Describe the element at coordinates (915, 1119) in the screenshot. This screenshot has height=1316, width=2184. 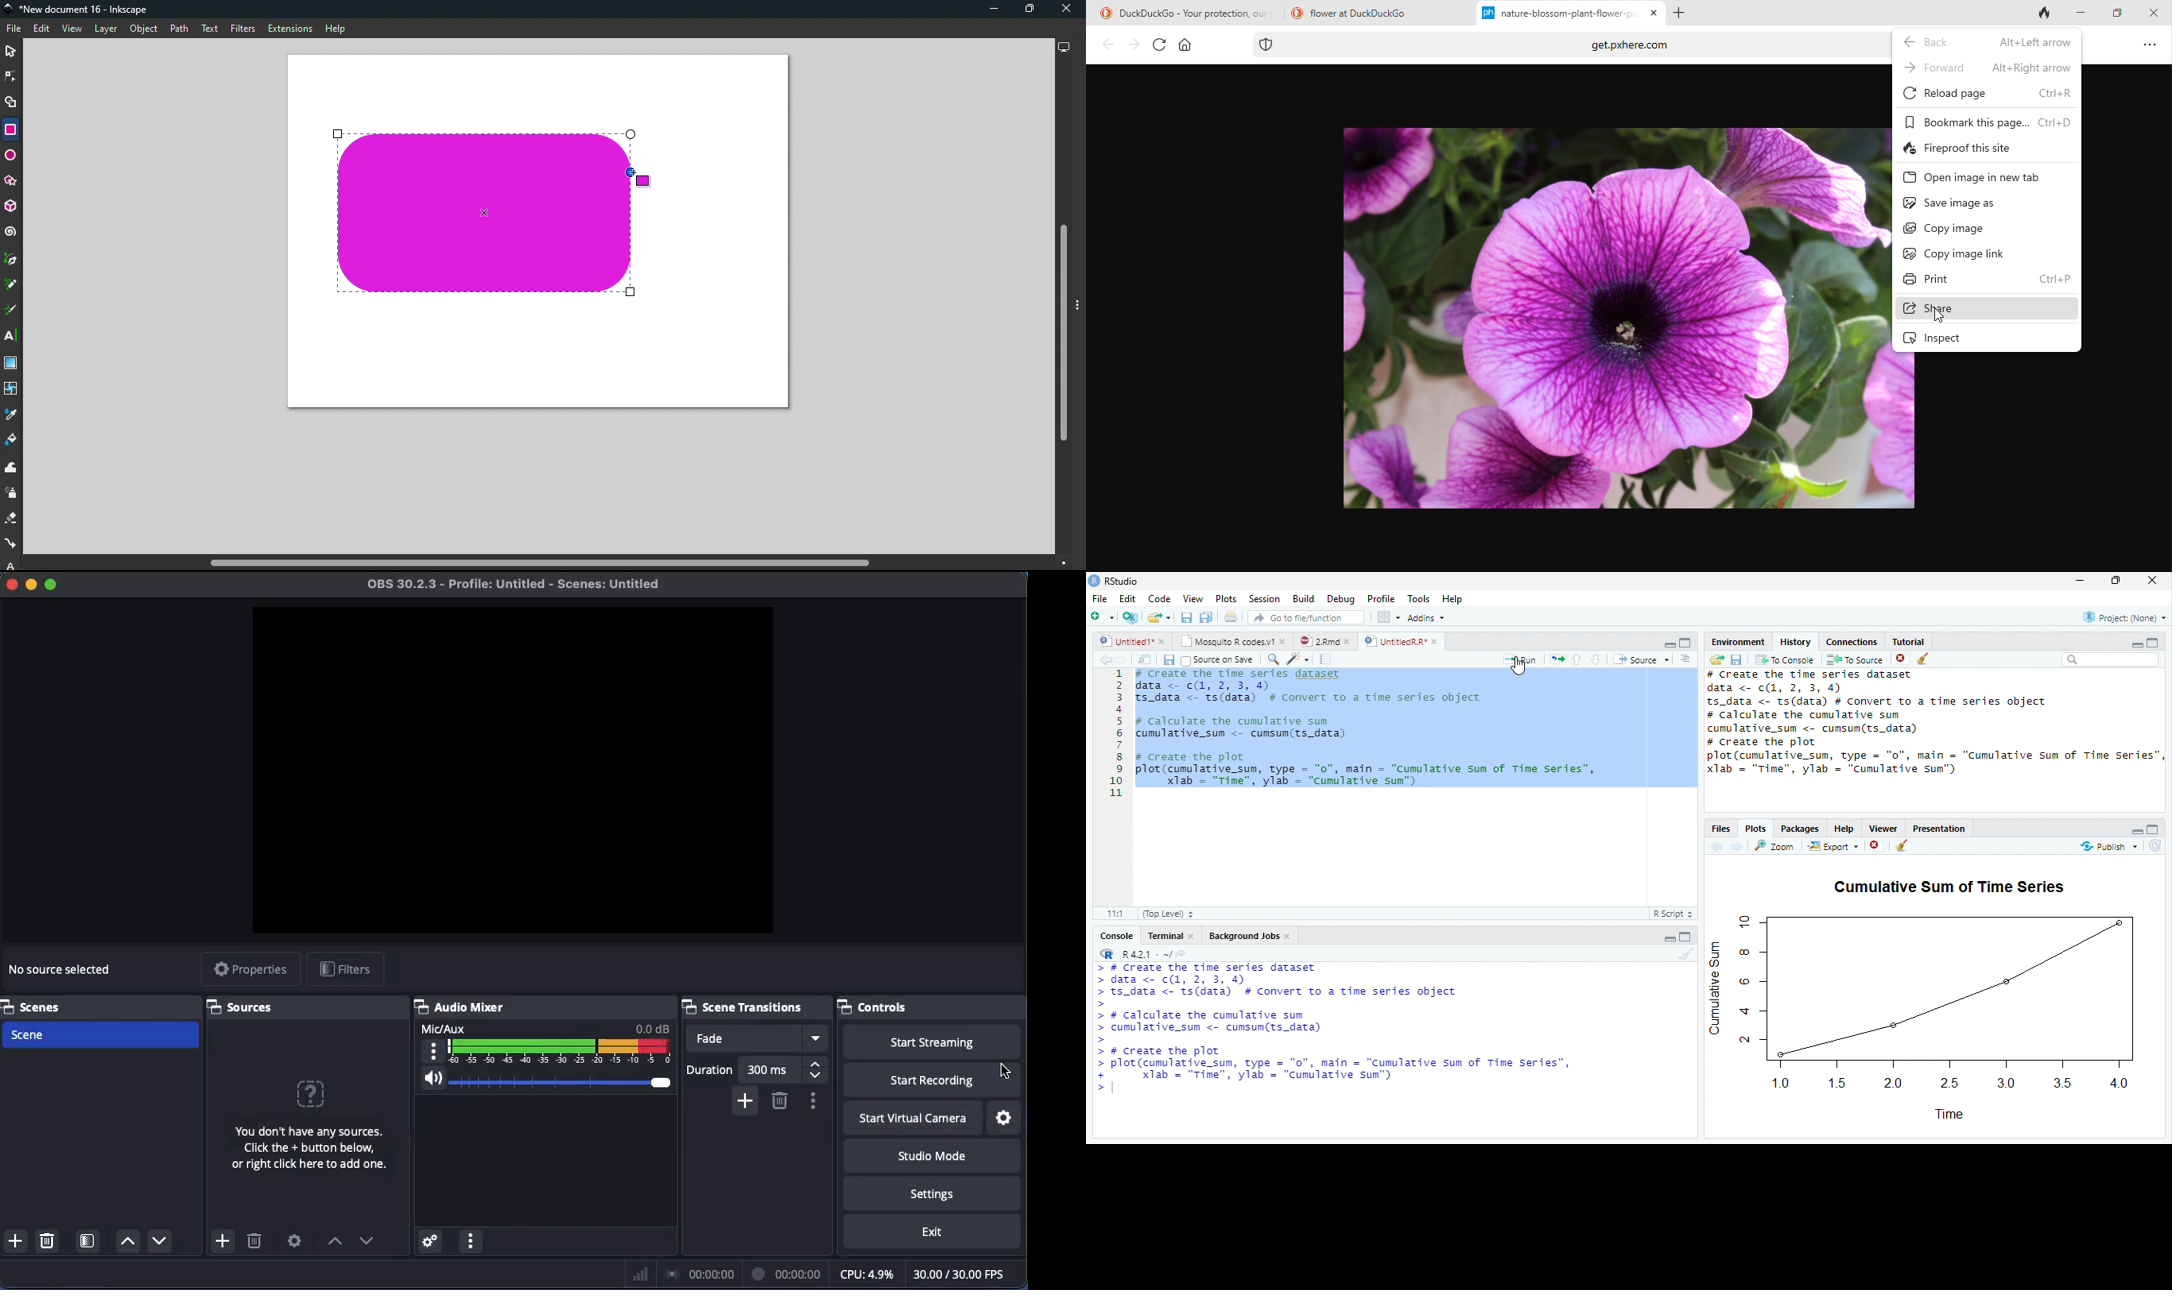
I see `Start virtual camera` at that location.